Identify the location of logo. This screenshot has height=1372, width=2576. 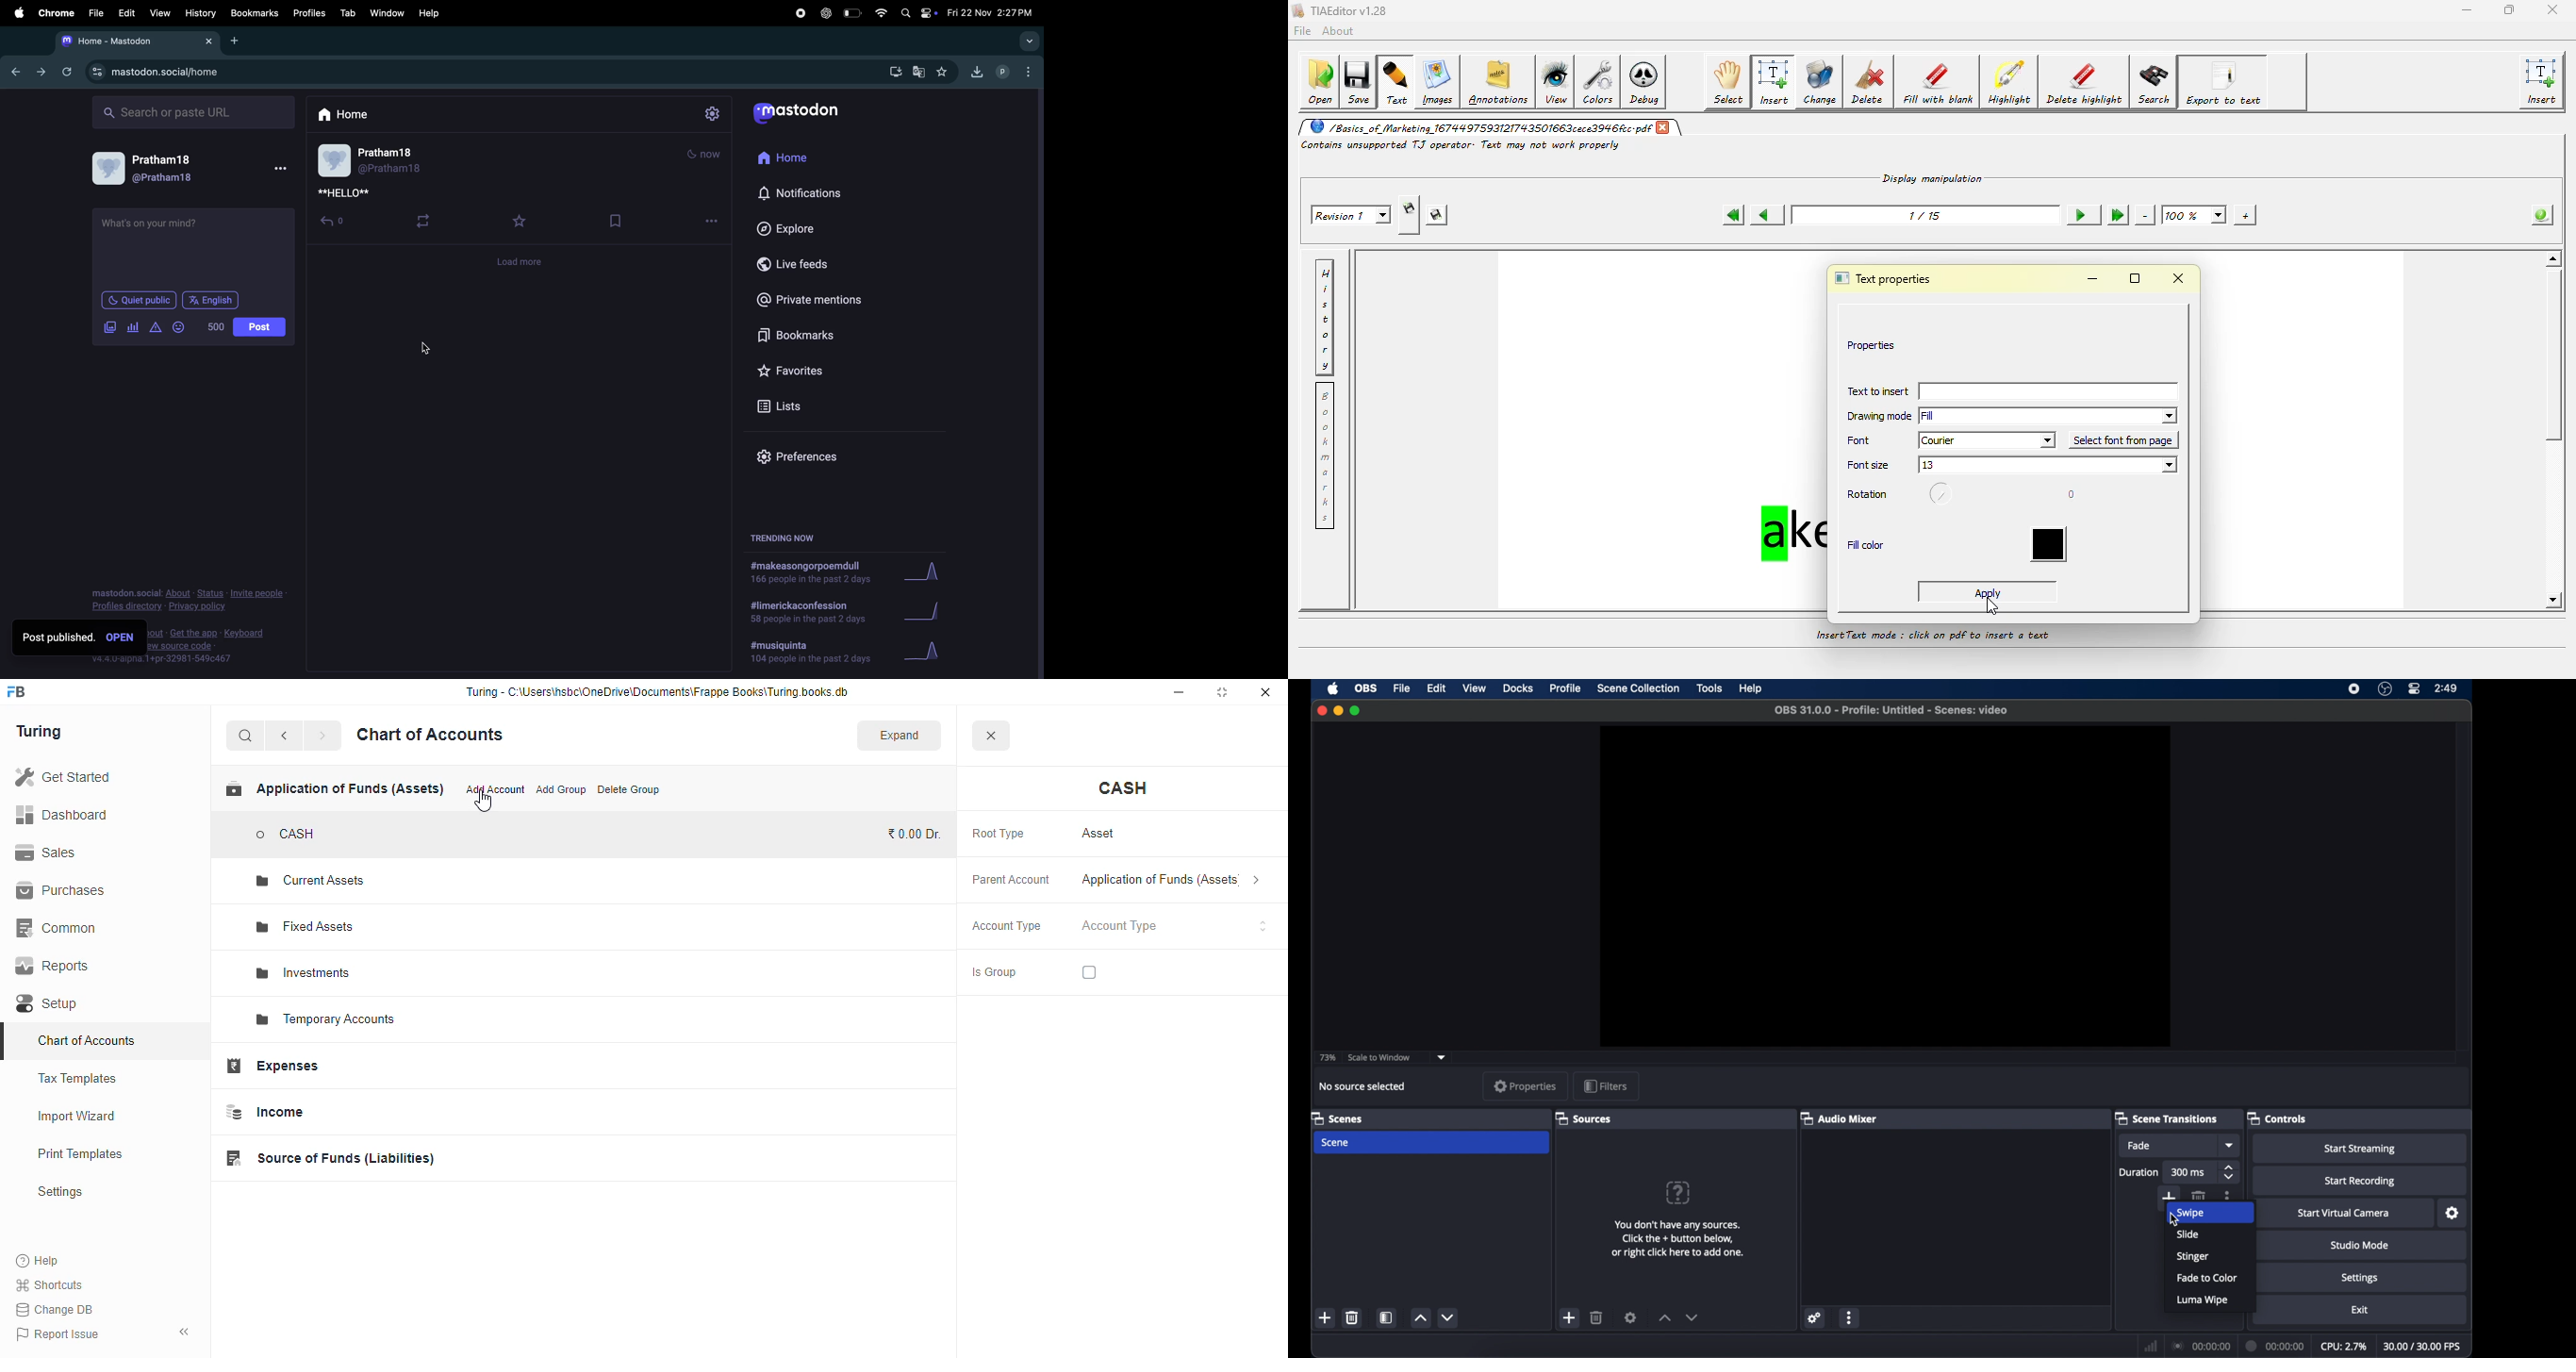
(17, 691).